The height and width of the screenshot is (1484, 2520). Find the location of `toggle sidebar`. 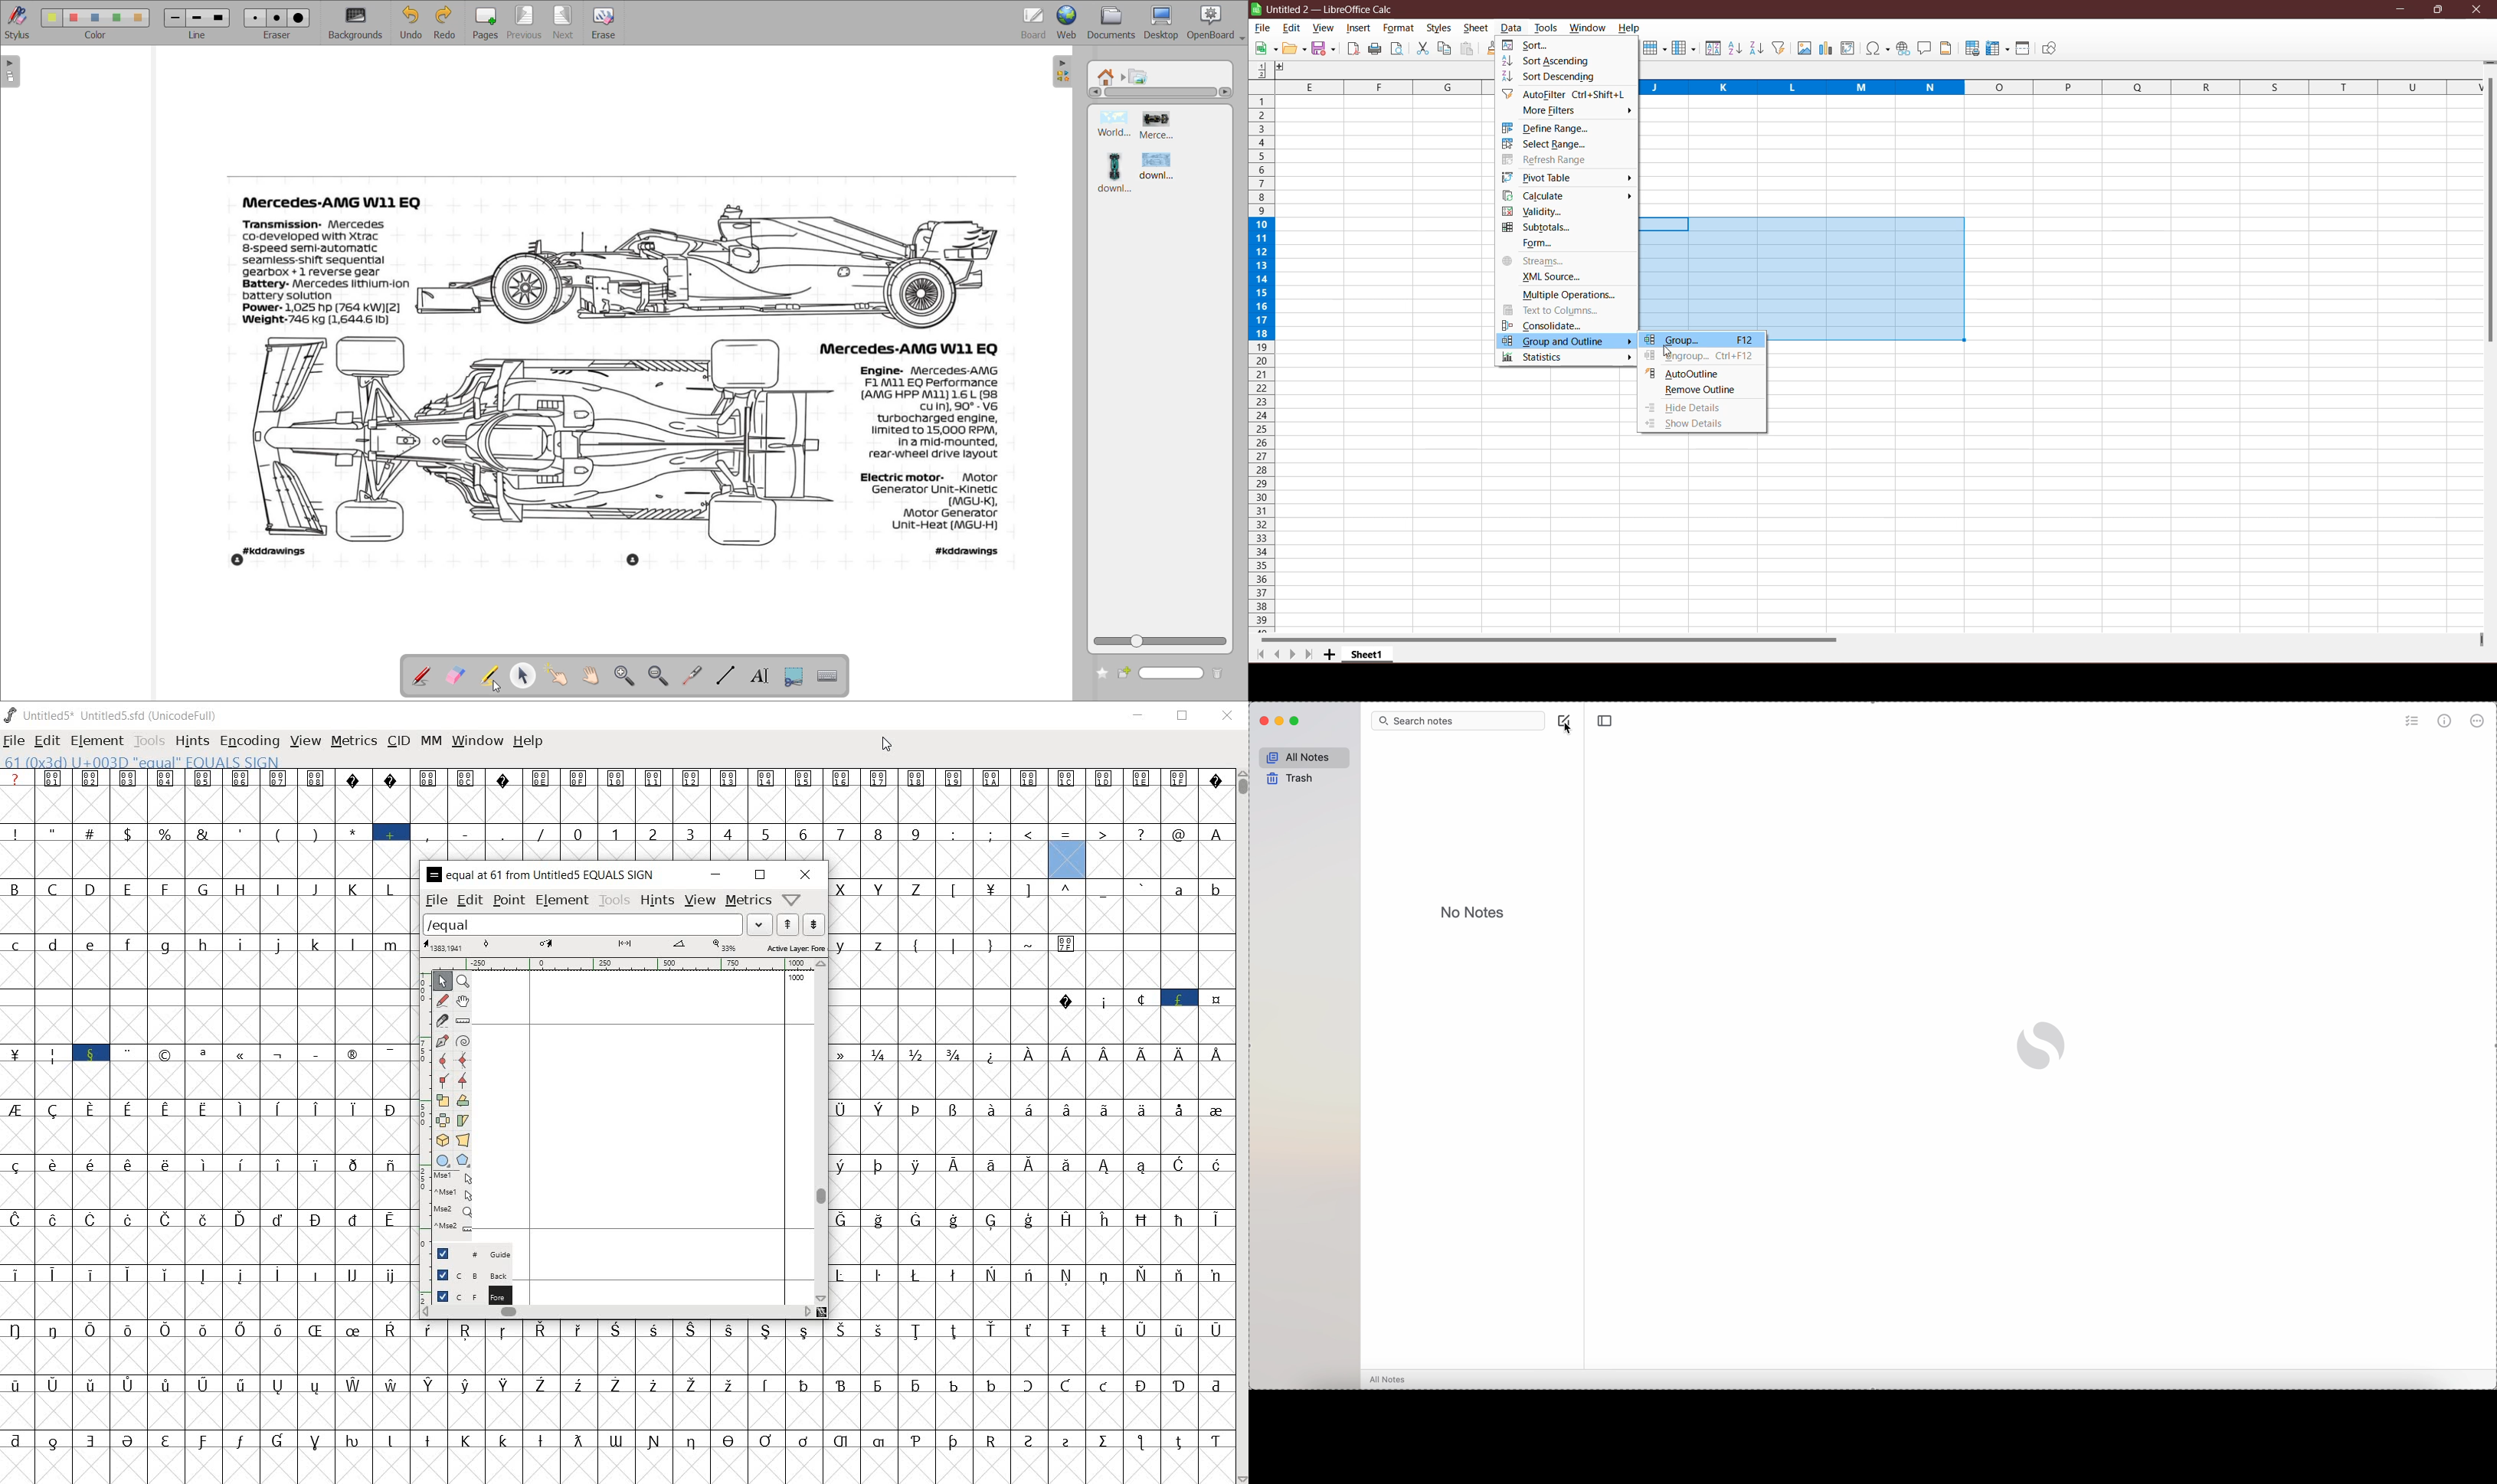

toggle sidebar is located at coordinates (1607, 721).